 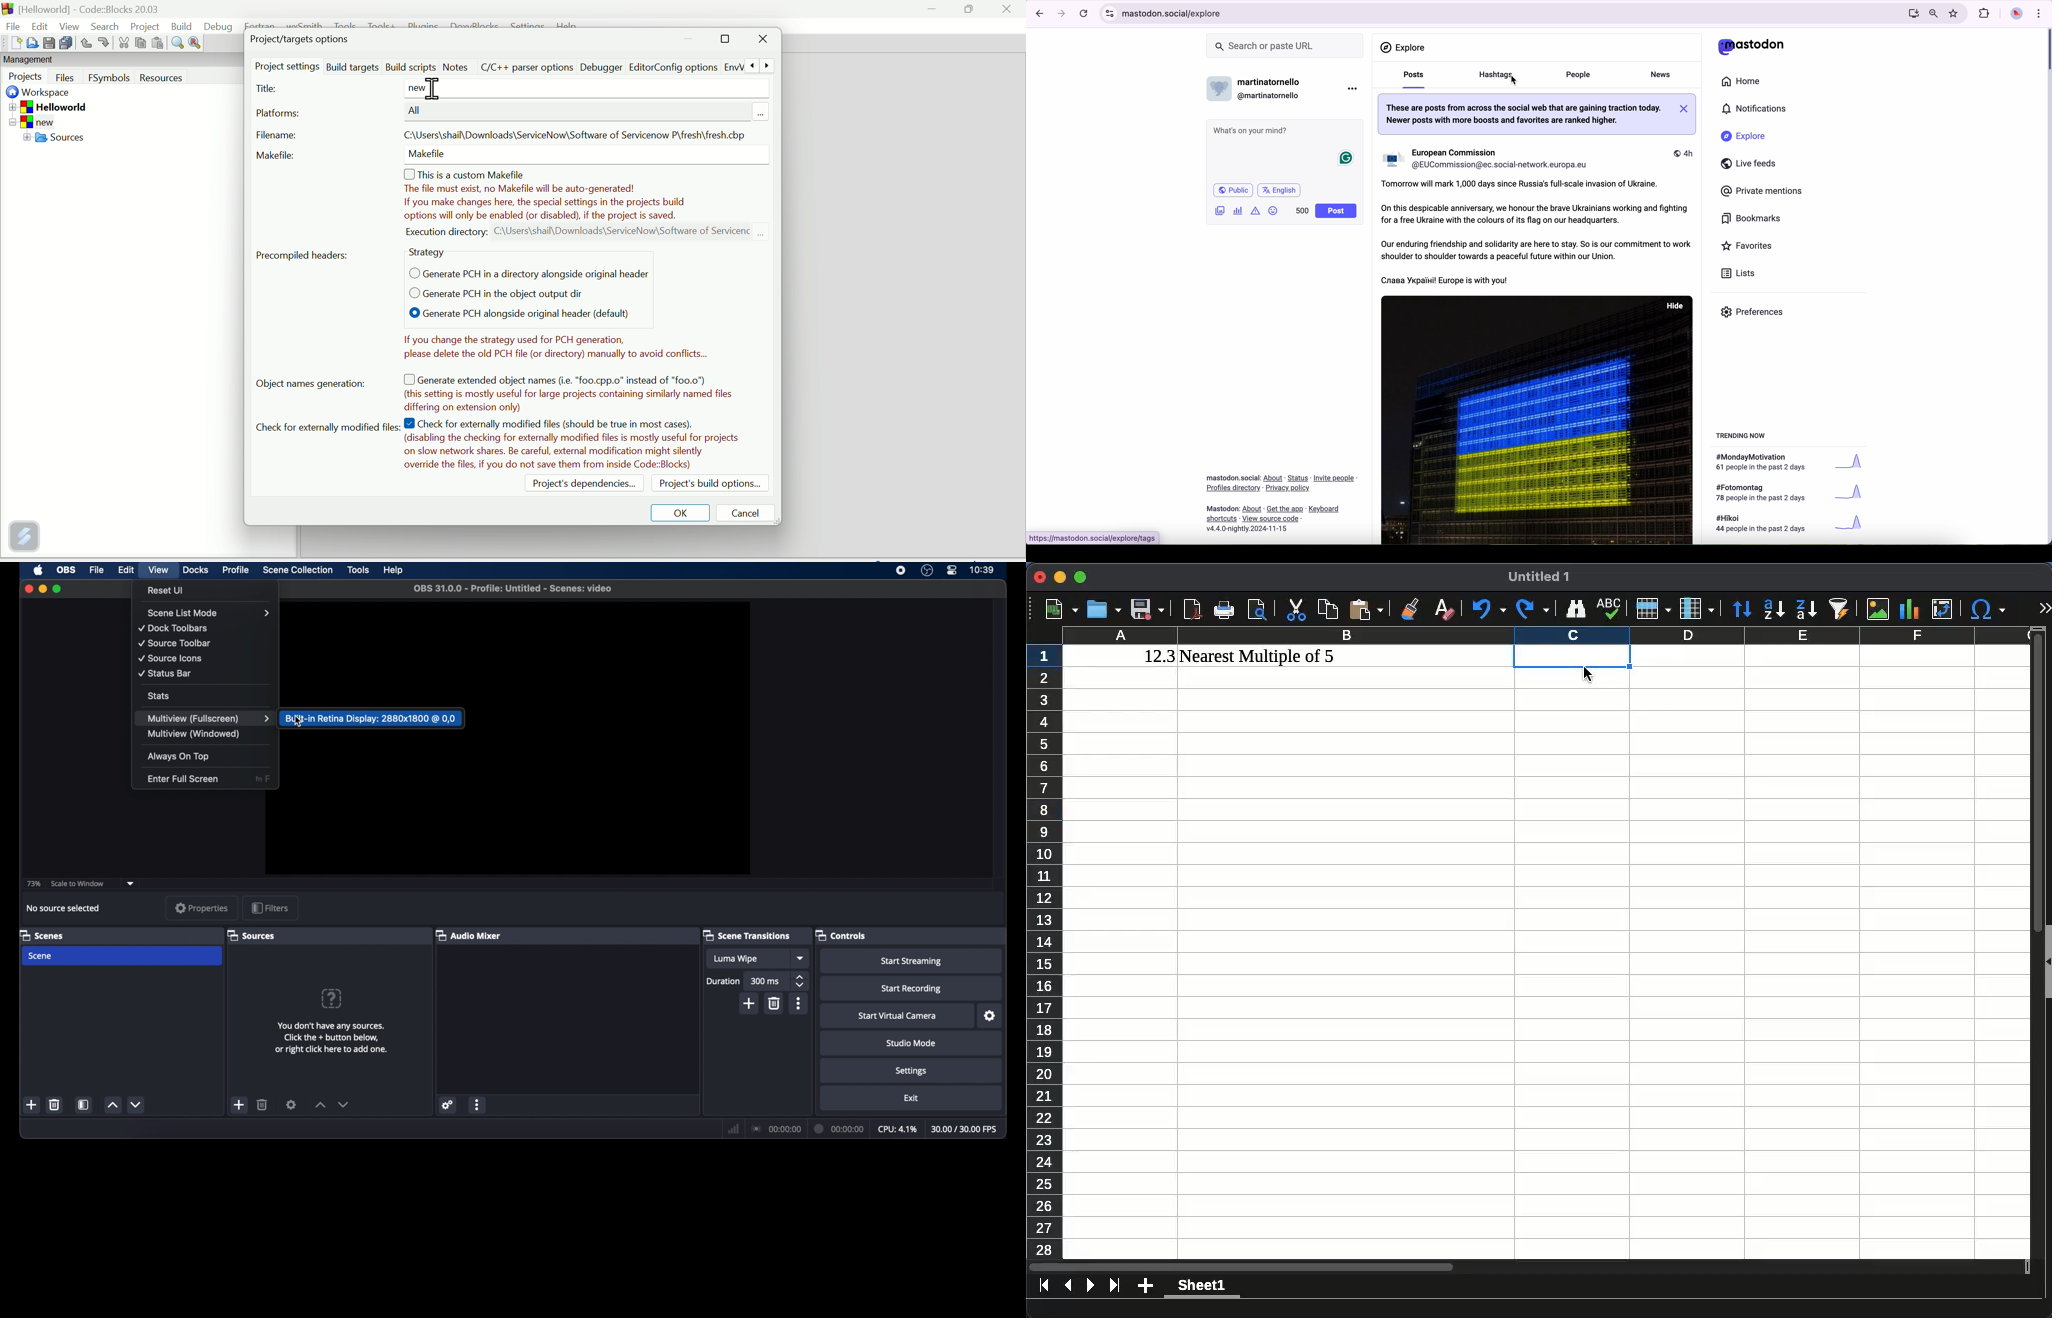 I want to click on link, so click(x=1298, y=479).